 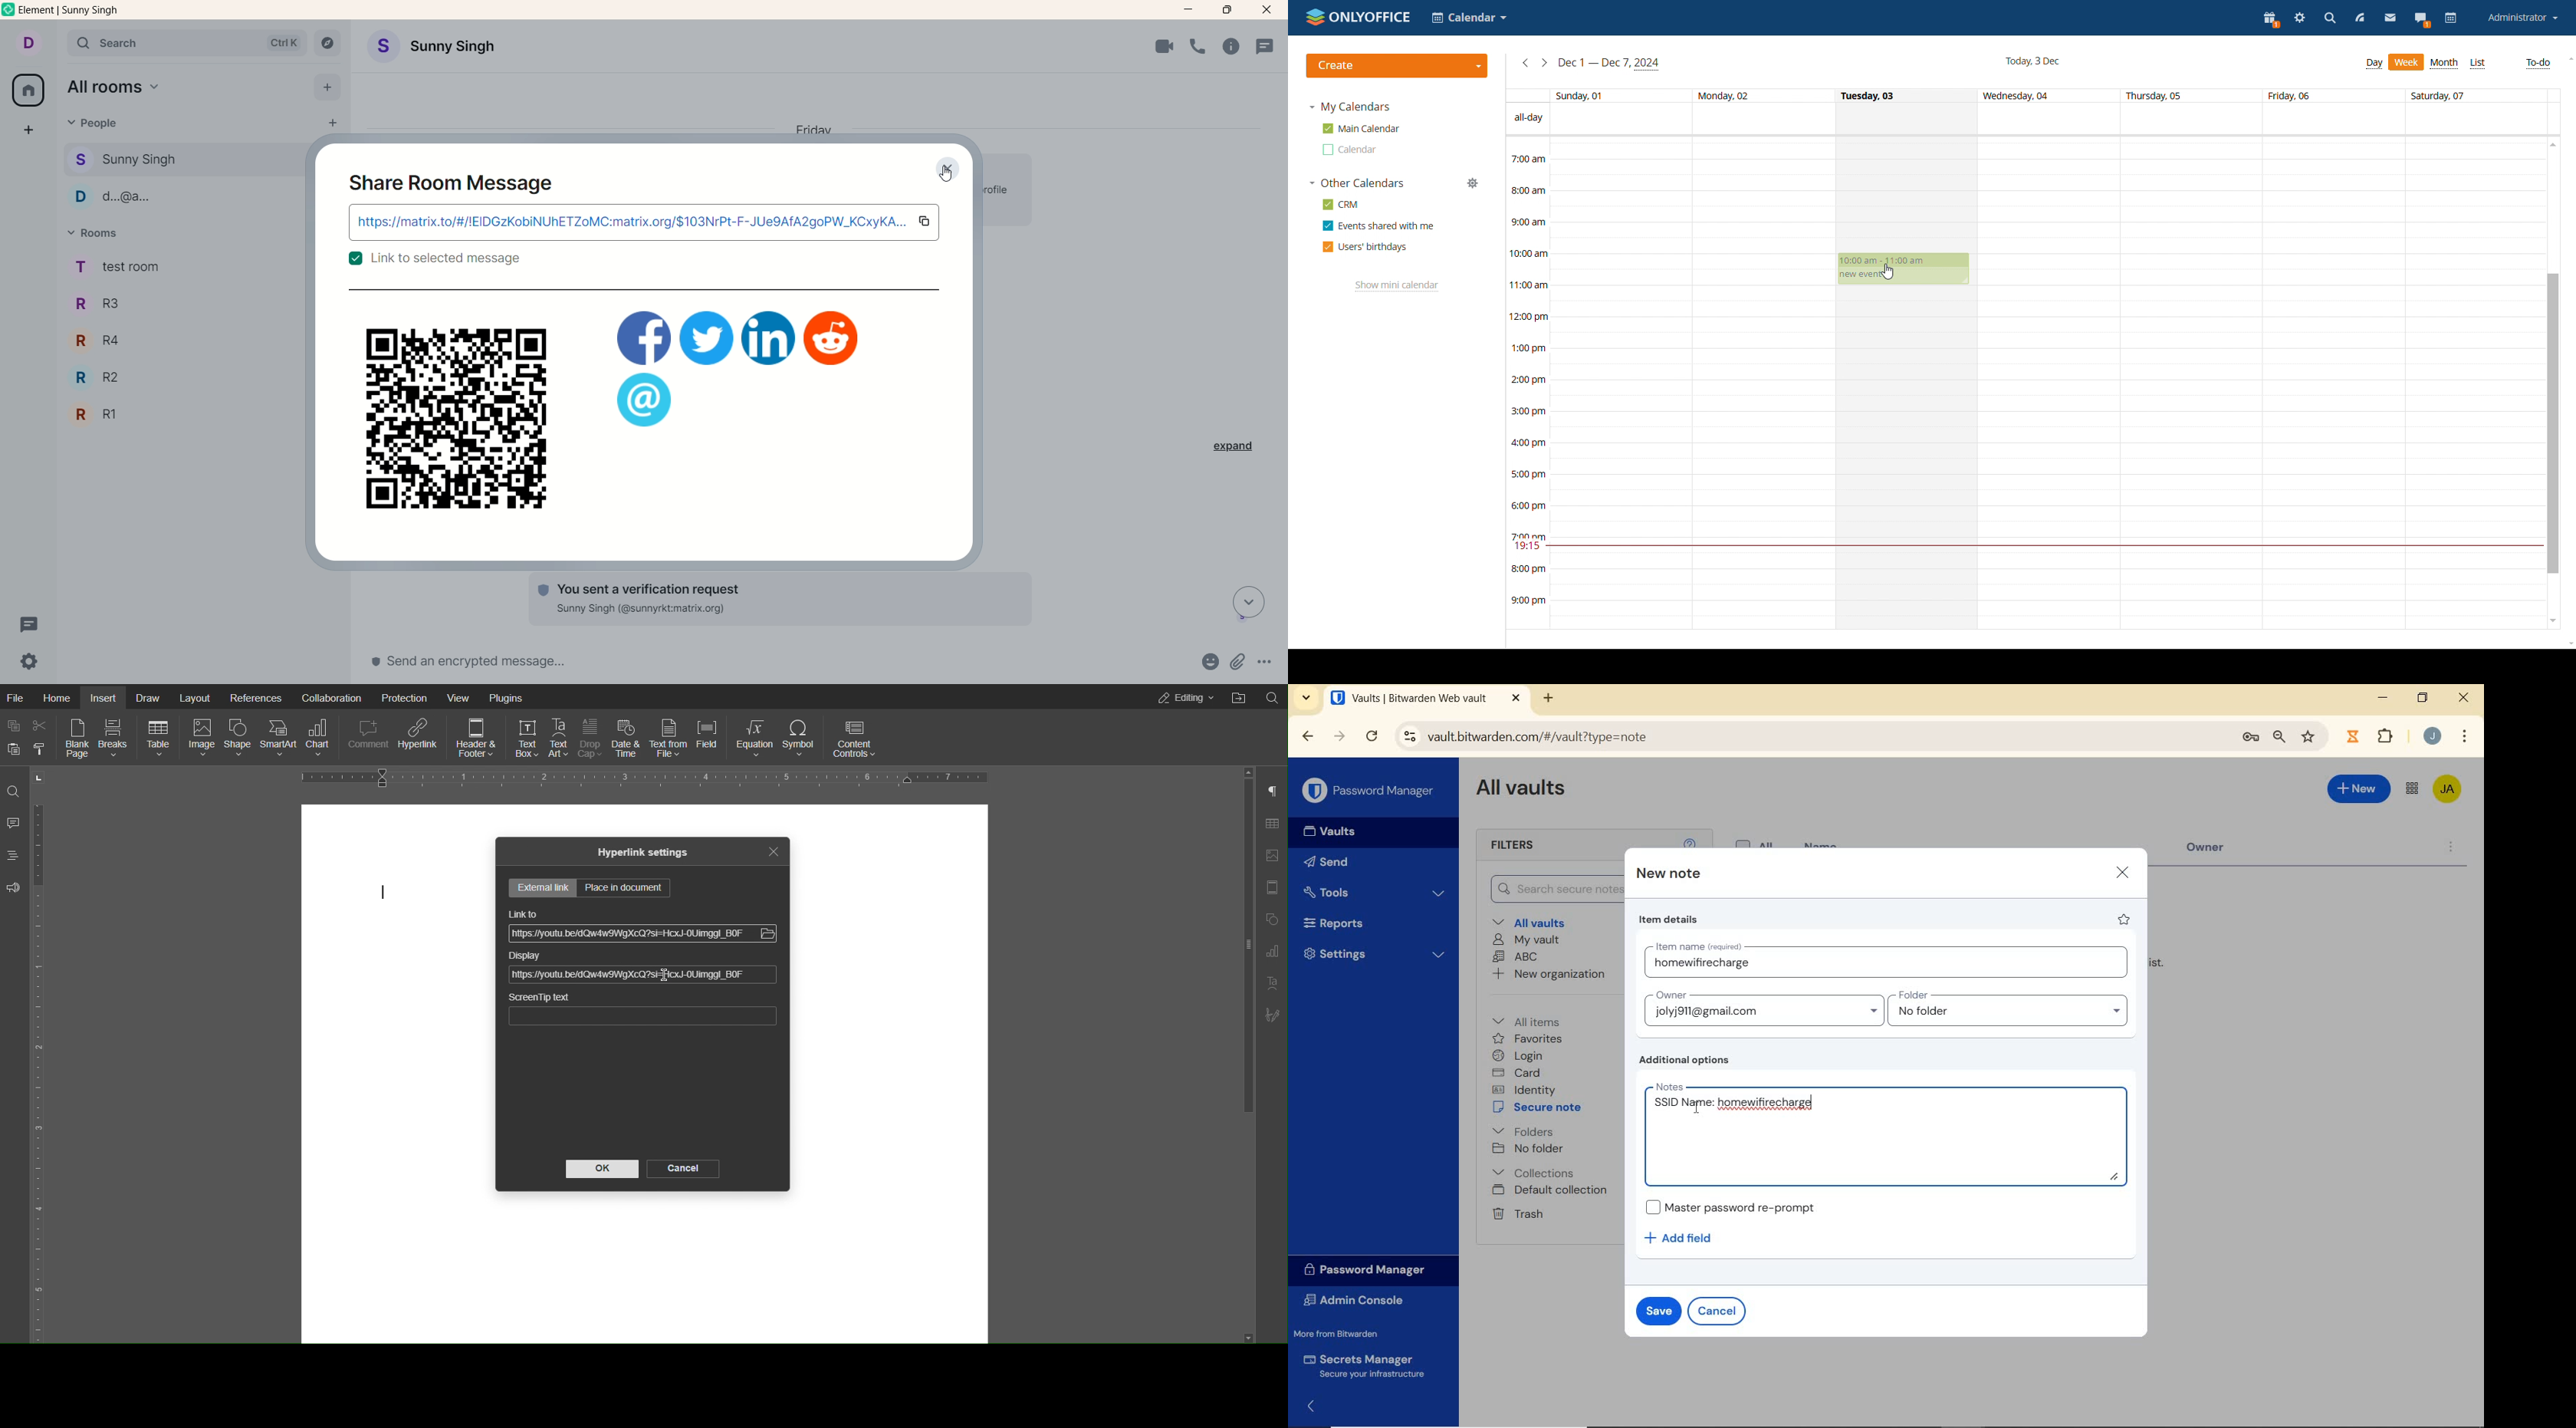 I want to click on copy, so click(x=928, y=221).